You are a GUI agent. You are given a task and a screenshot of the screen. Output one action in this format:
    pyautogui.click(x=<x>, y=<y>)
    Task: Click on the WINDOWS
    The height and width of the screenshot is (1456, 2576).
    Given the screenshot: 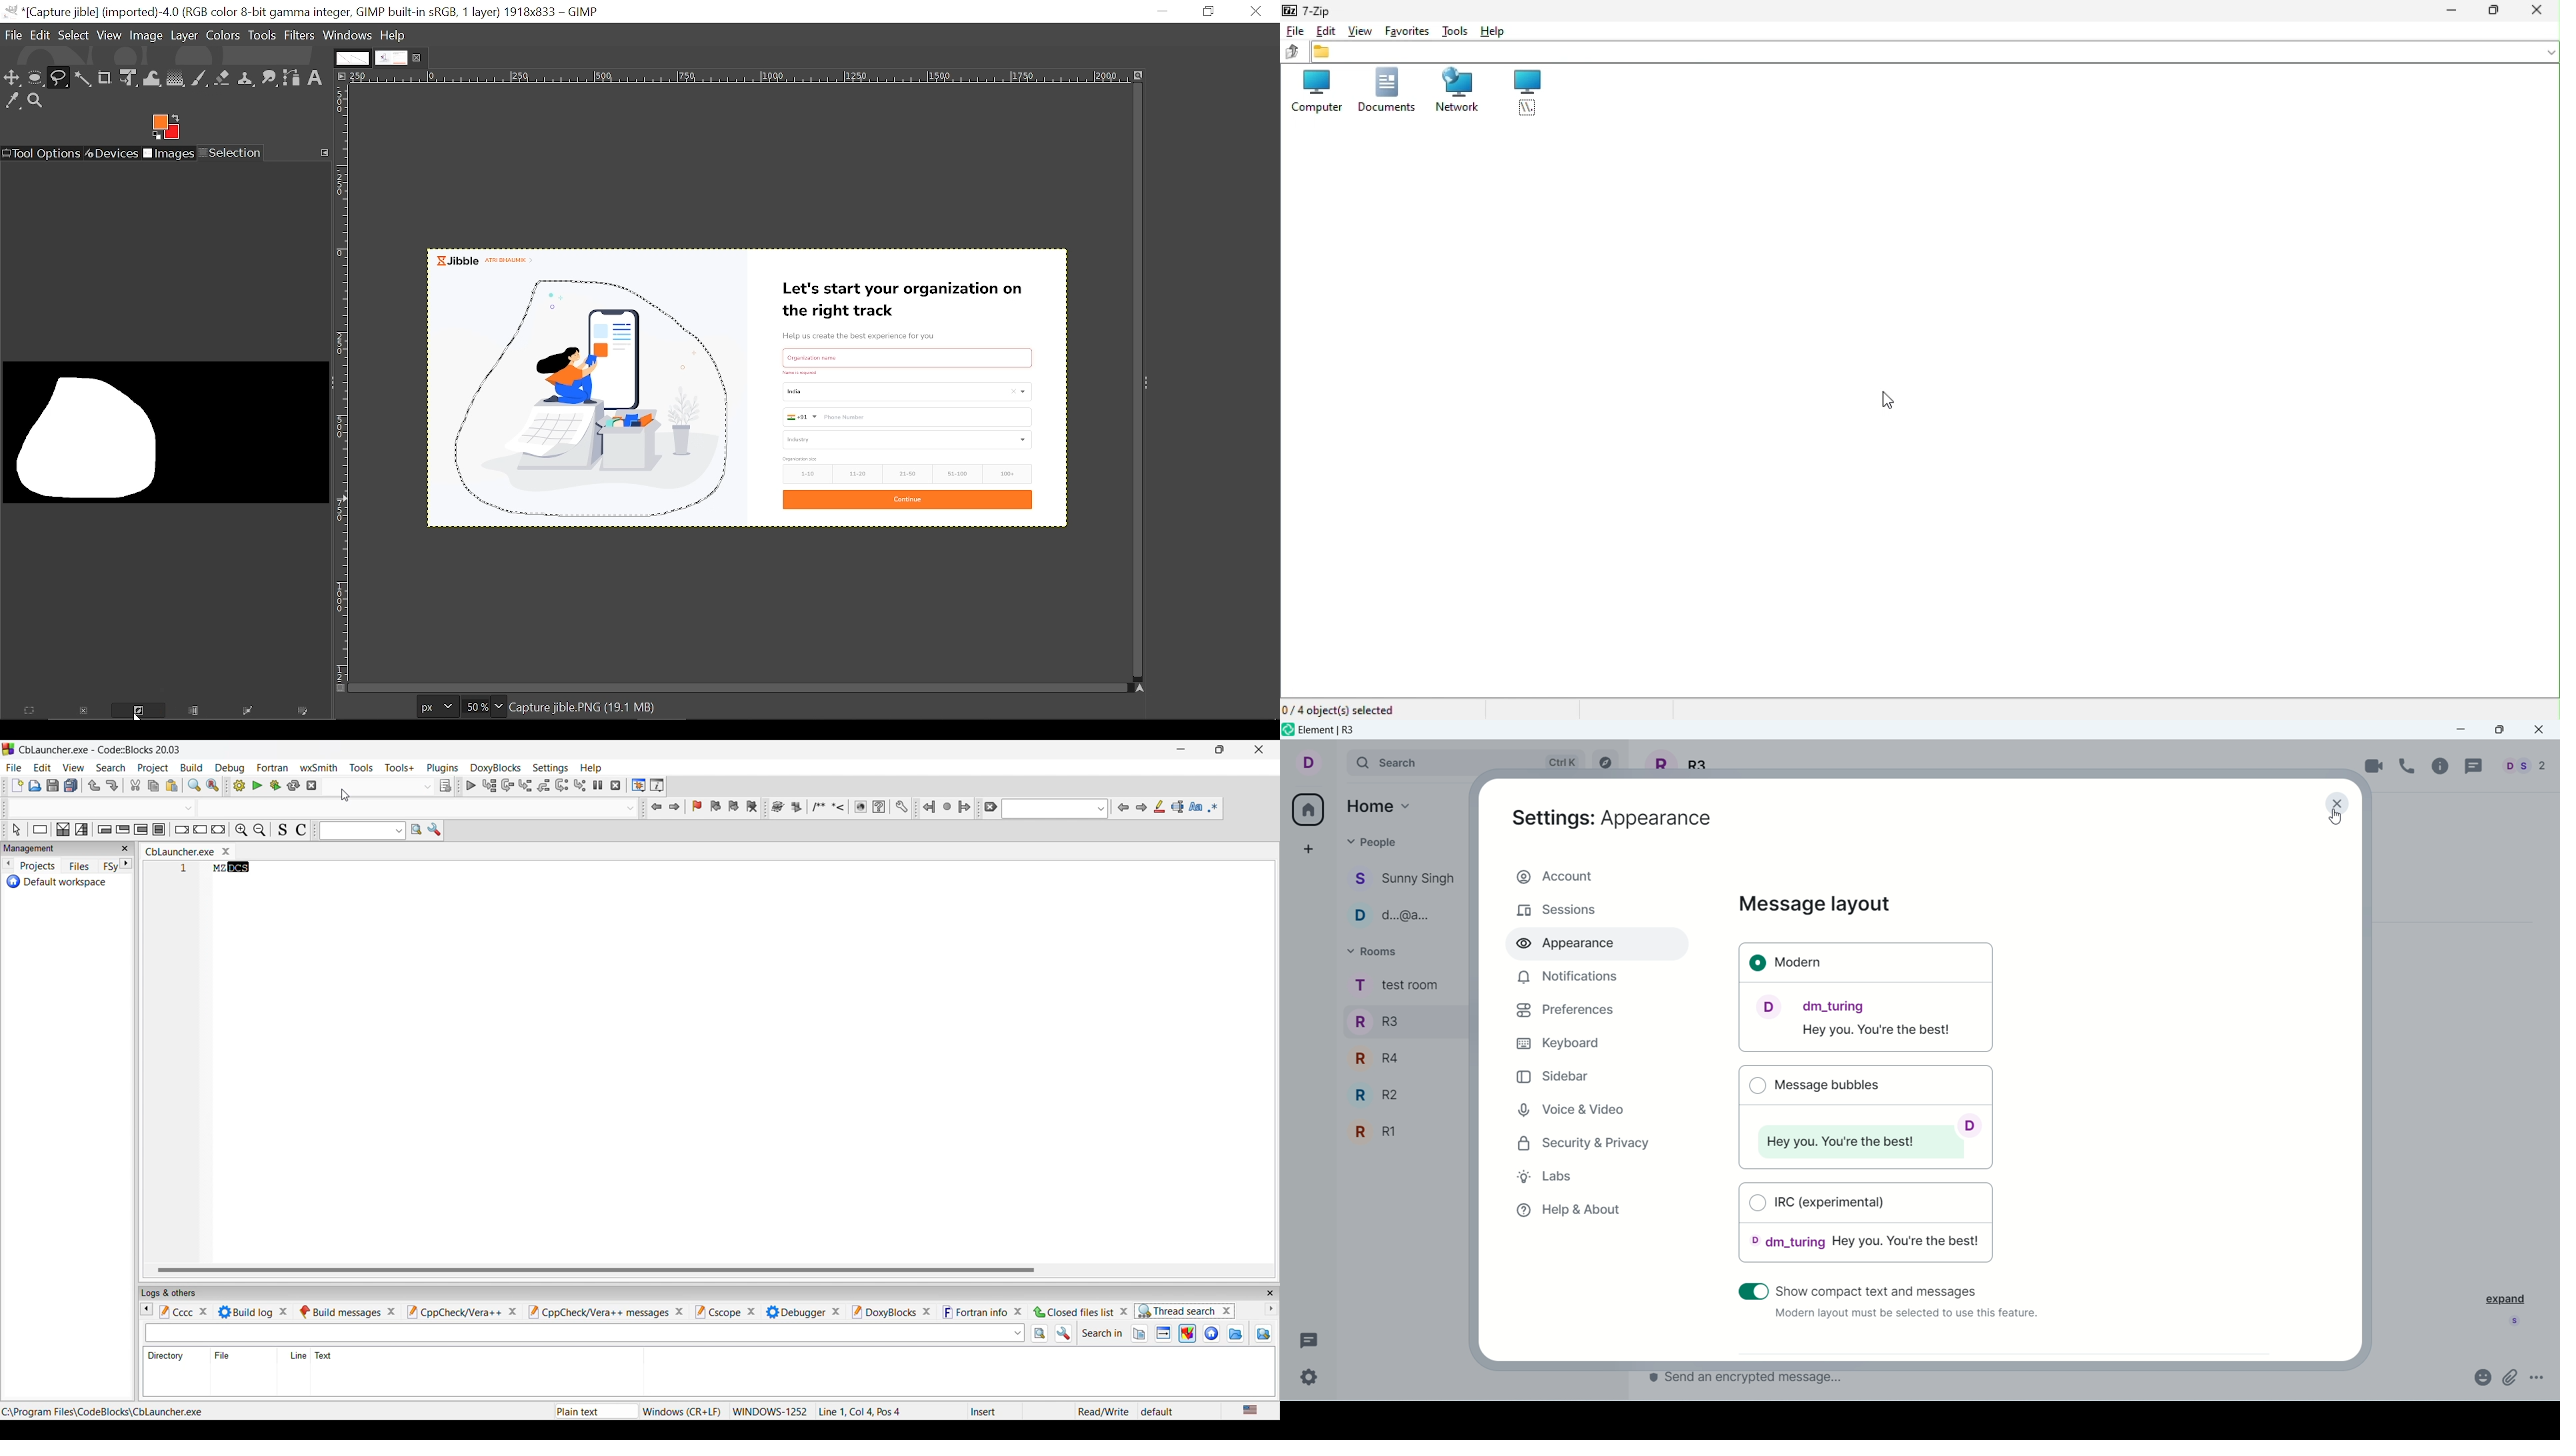 What is the action you would take?
    pyautogui.click(x=769, y=1411)
    